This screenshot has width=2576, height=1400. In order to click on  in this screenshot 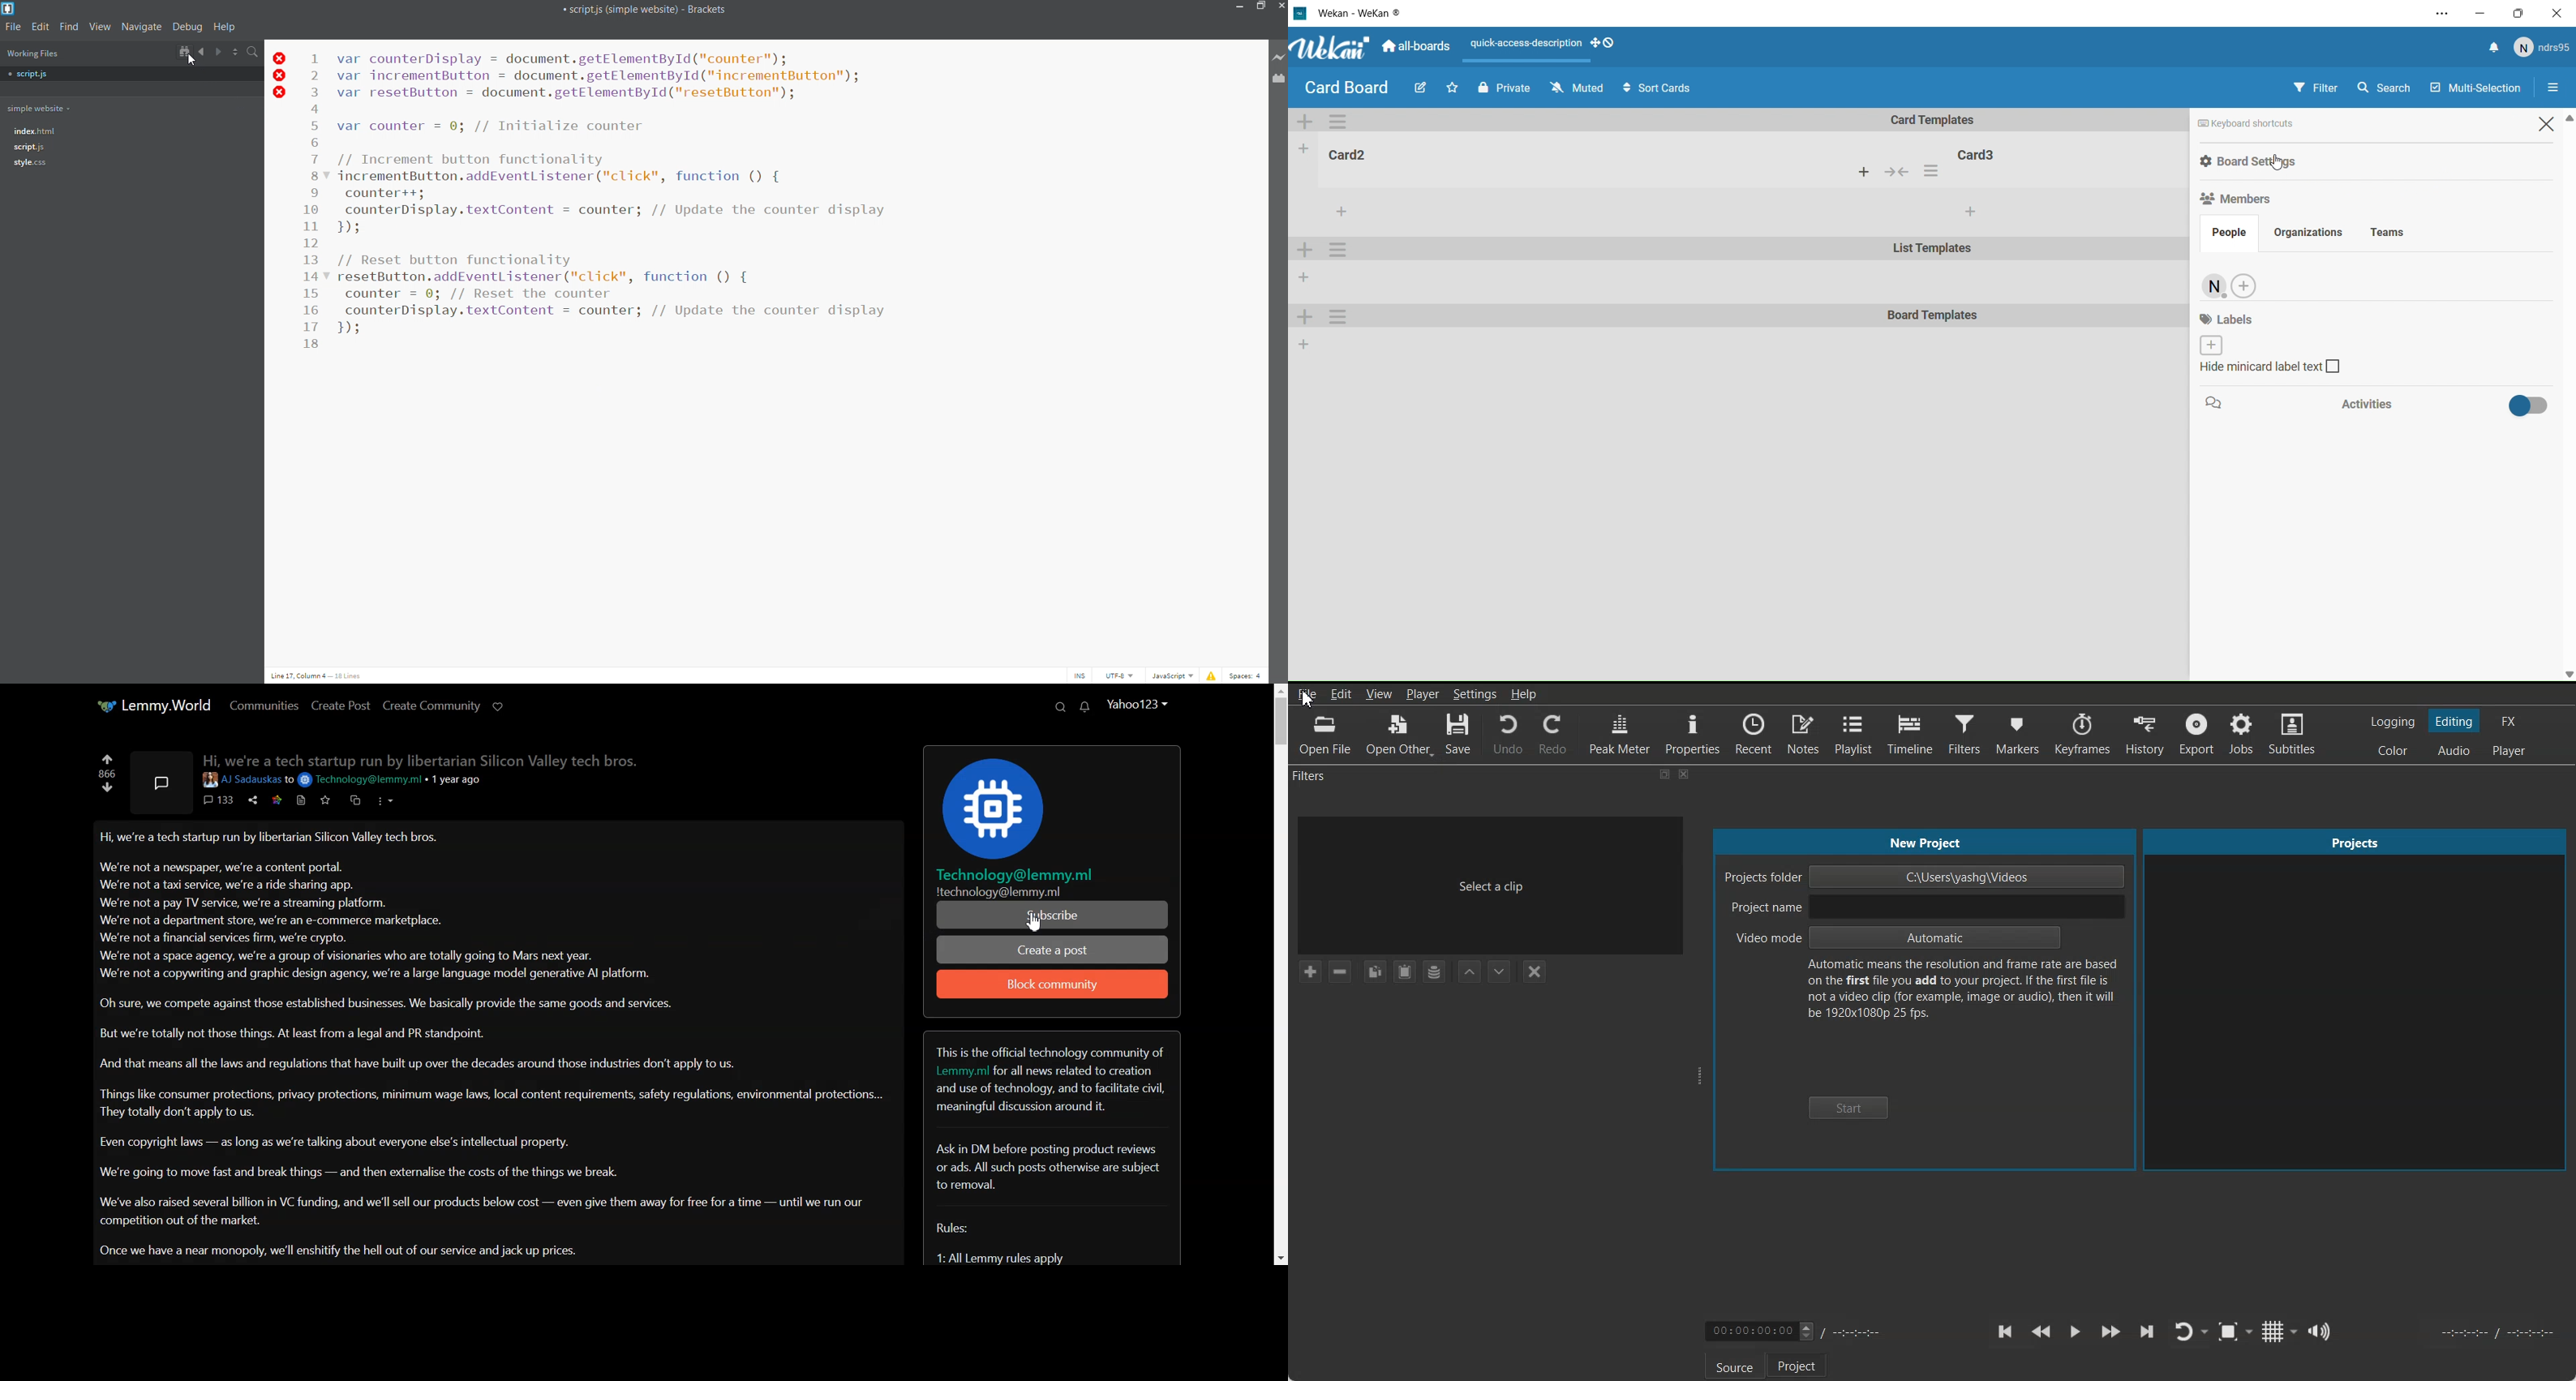, I will do `click(1415, 49)`.